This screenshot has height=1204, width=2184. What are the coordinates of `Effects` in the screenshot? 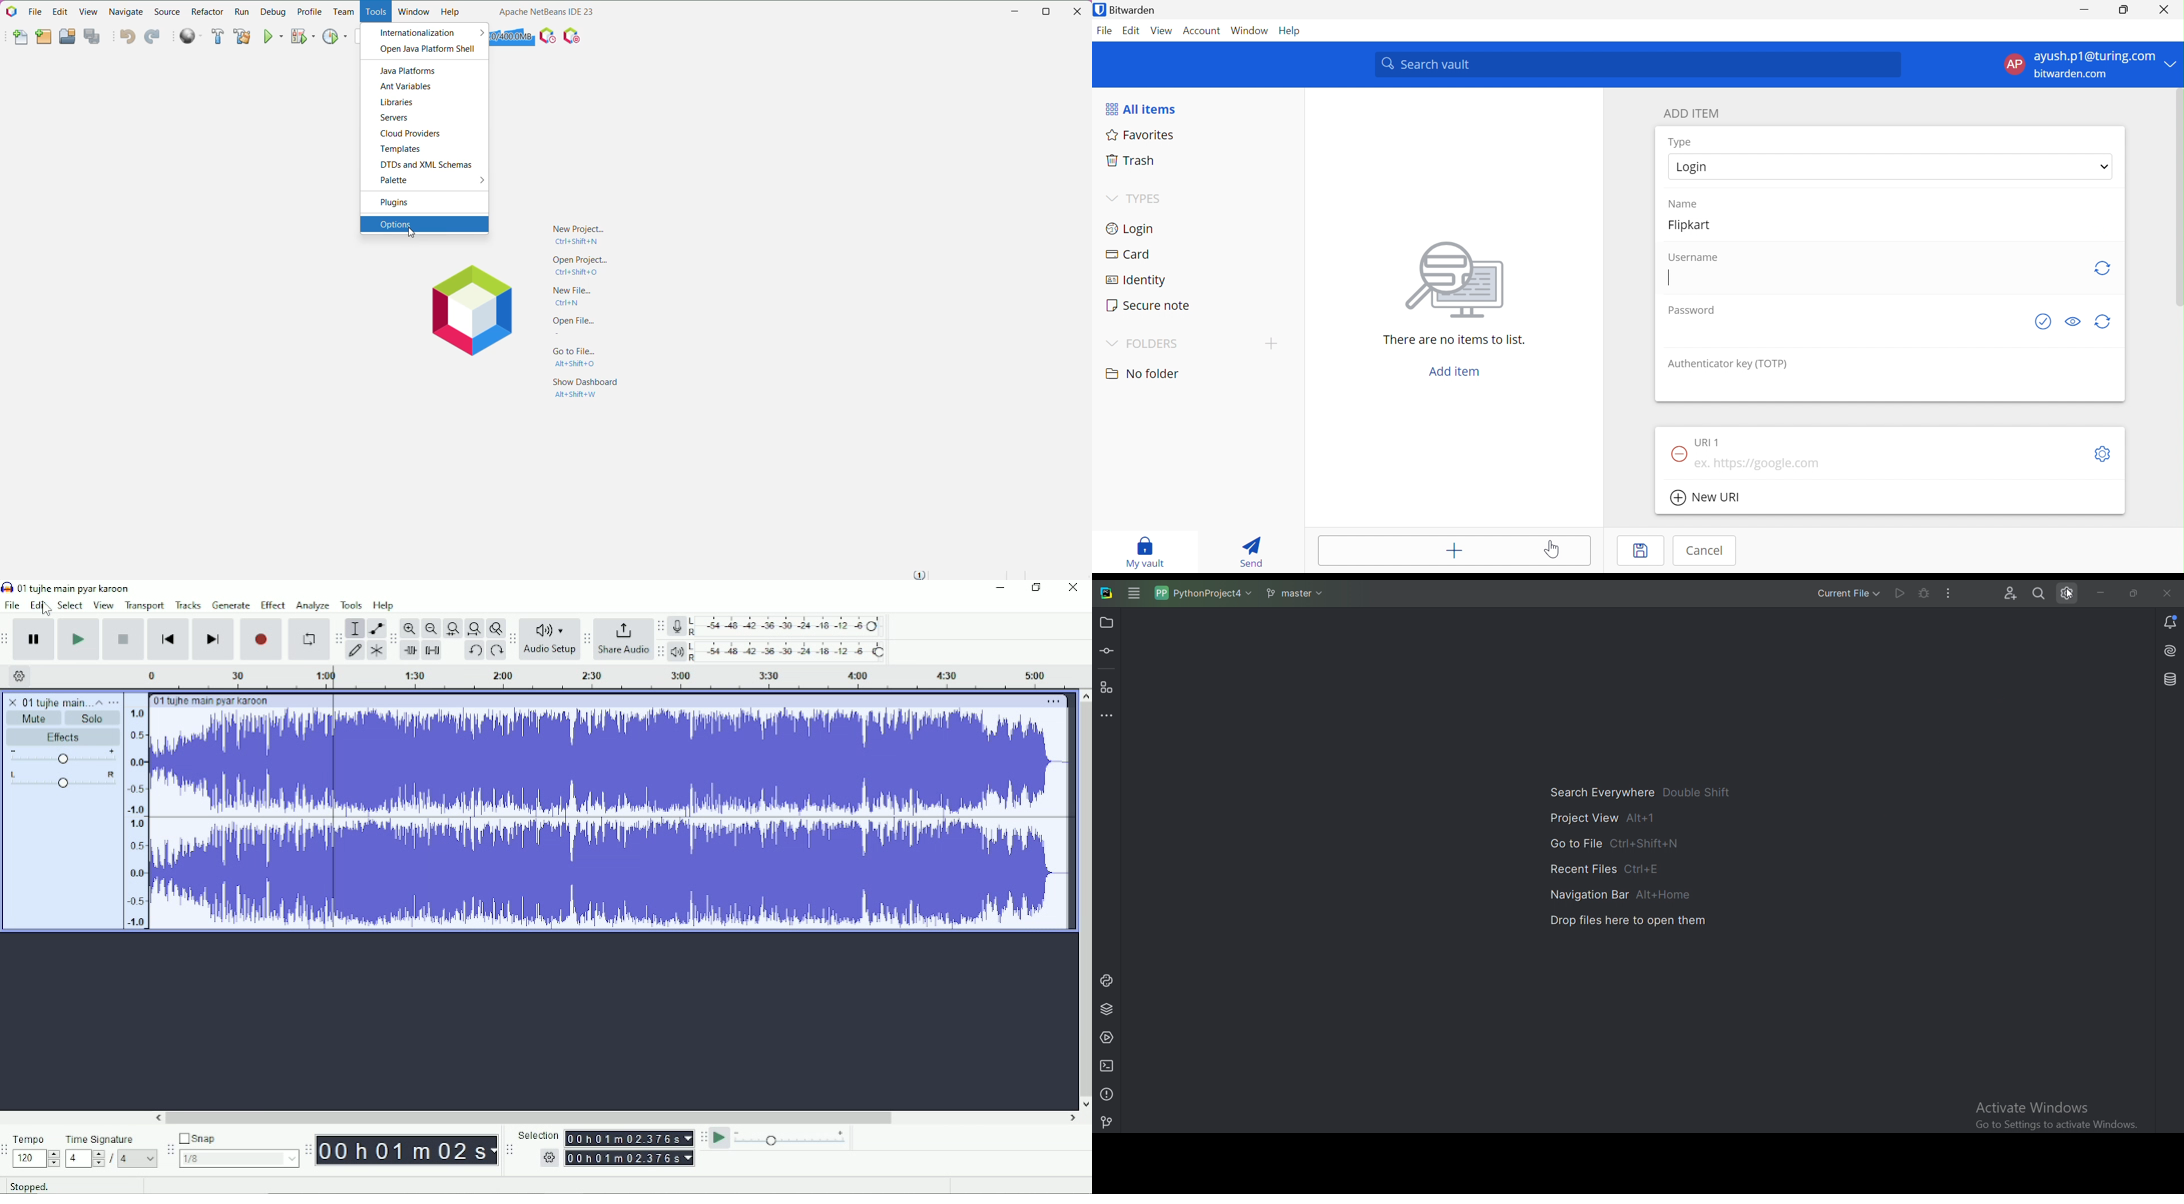 It's located at (64, 737).